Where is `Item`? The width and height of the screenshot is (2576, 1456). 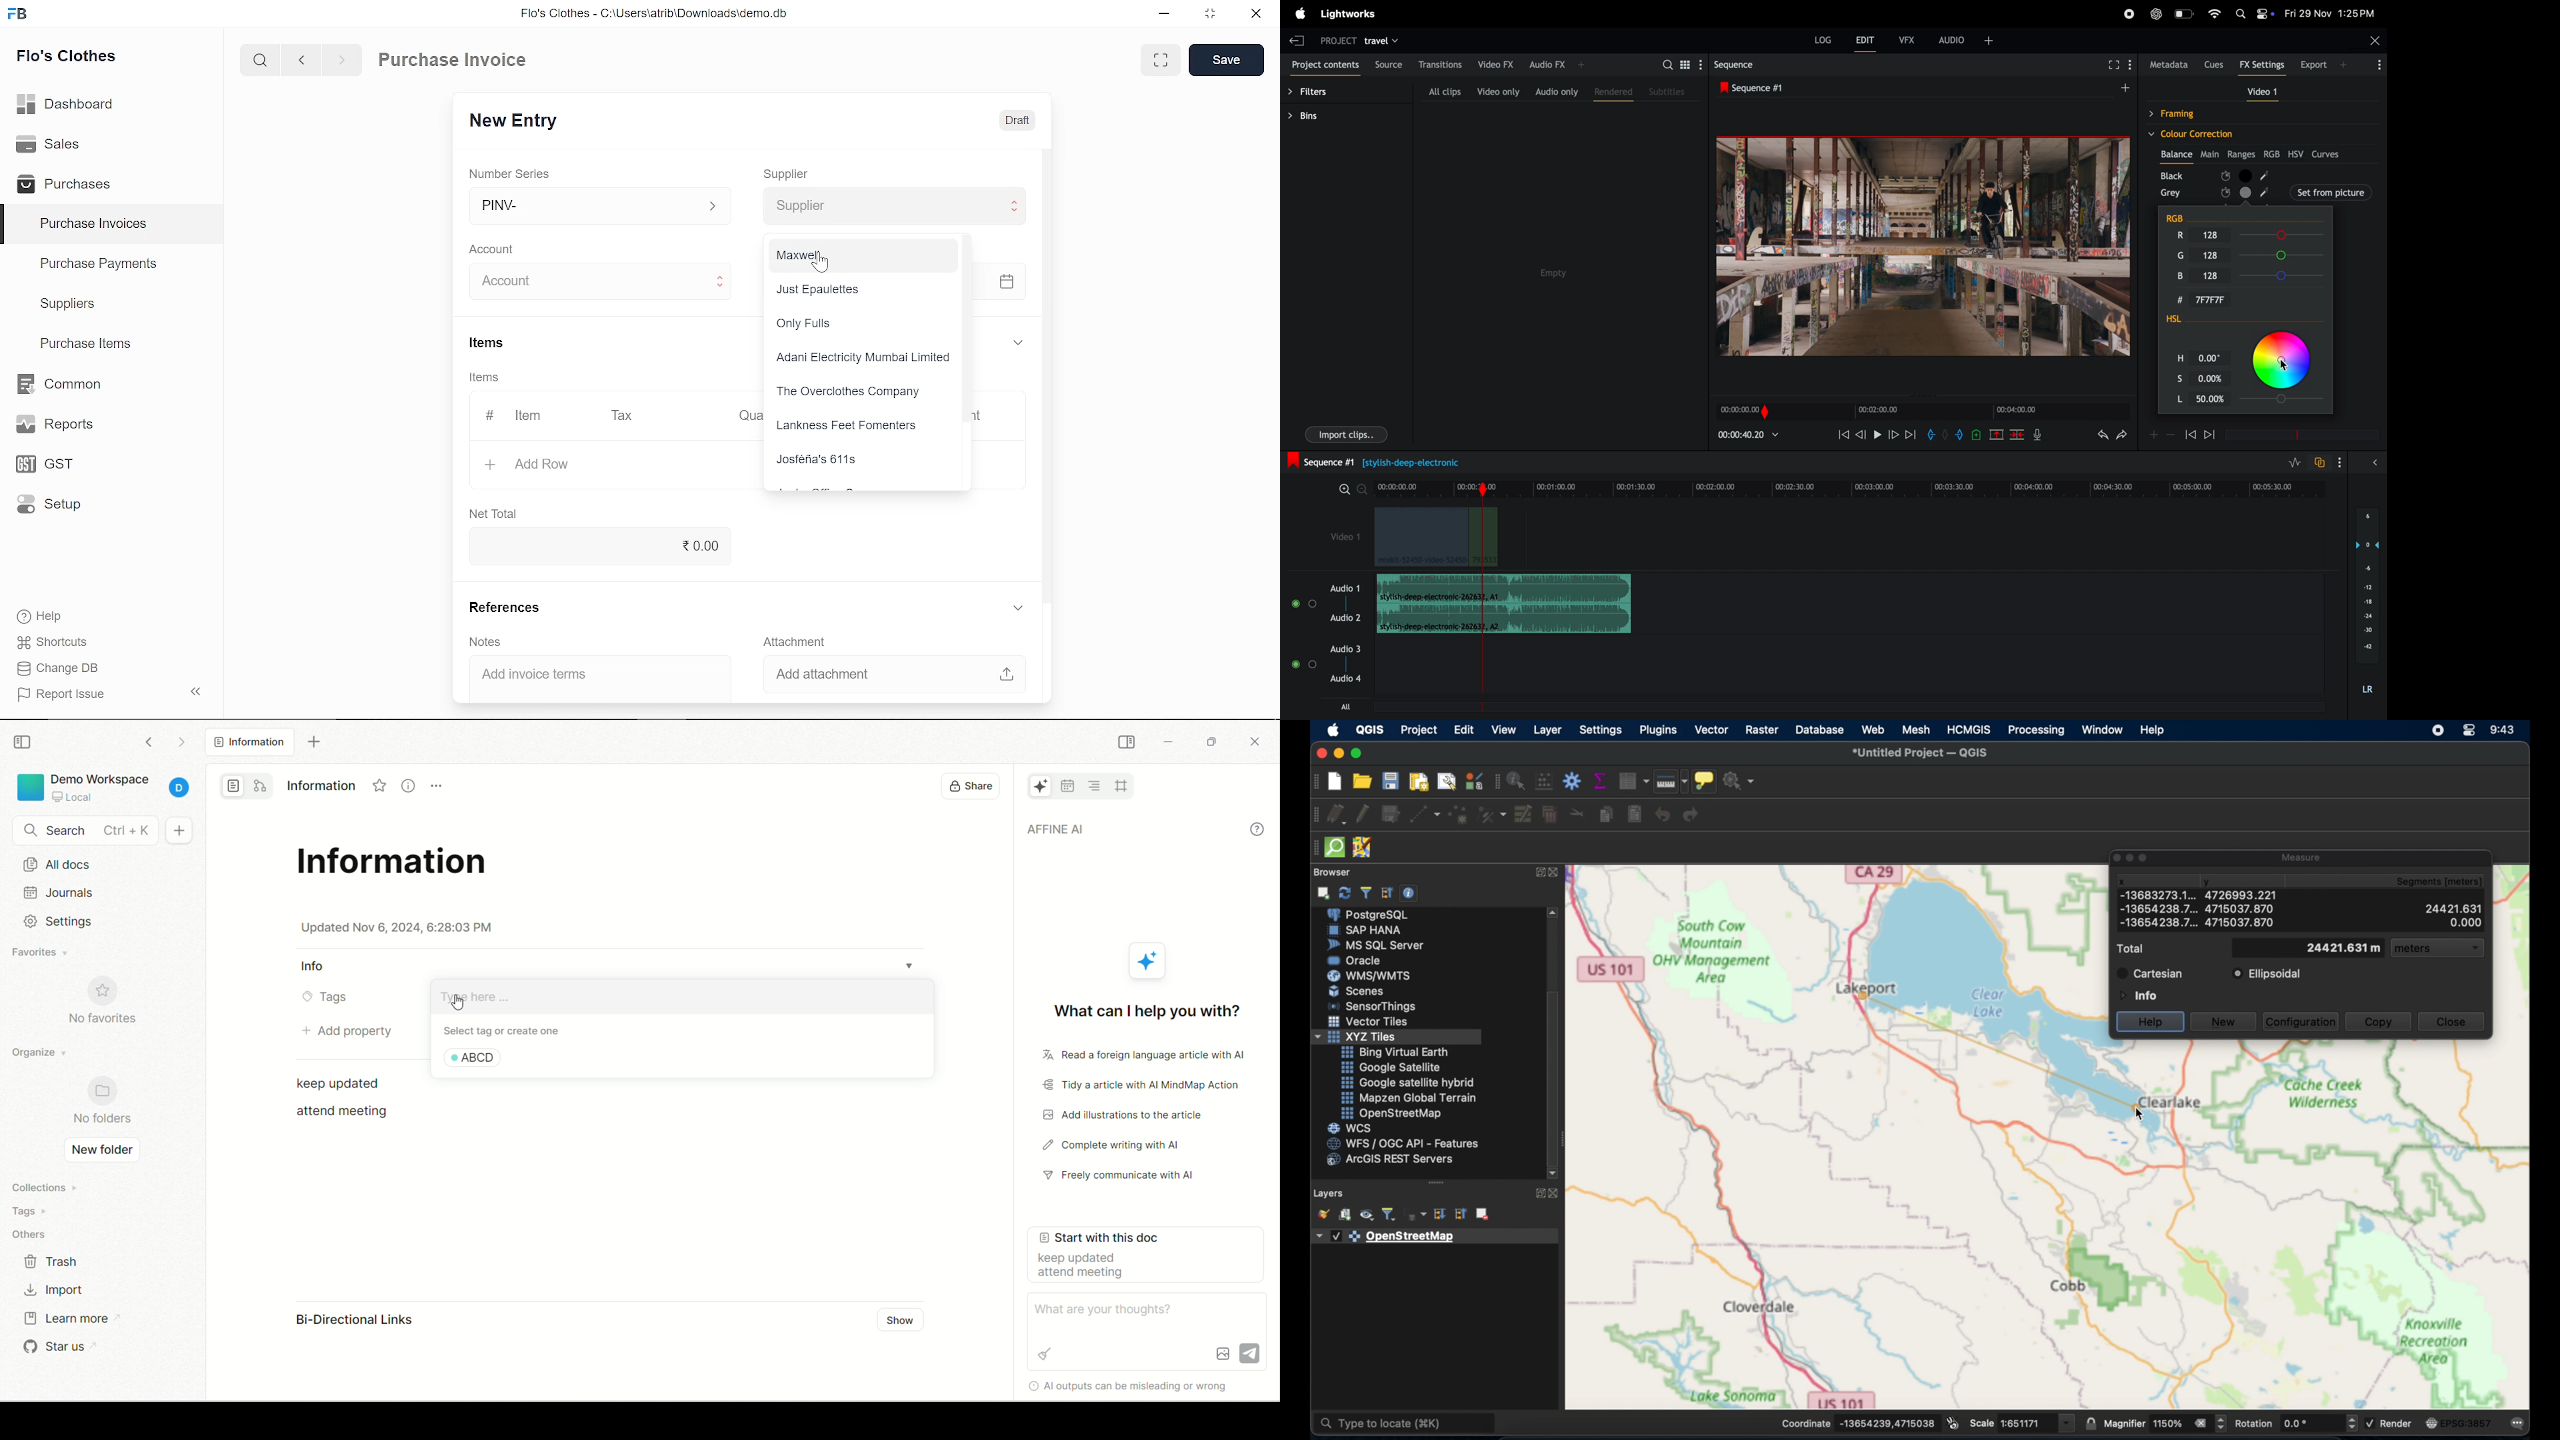 Item is located at coordinates (514, 416).